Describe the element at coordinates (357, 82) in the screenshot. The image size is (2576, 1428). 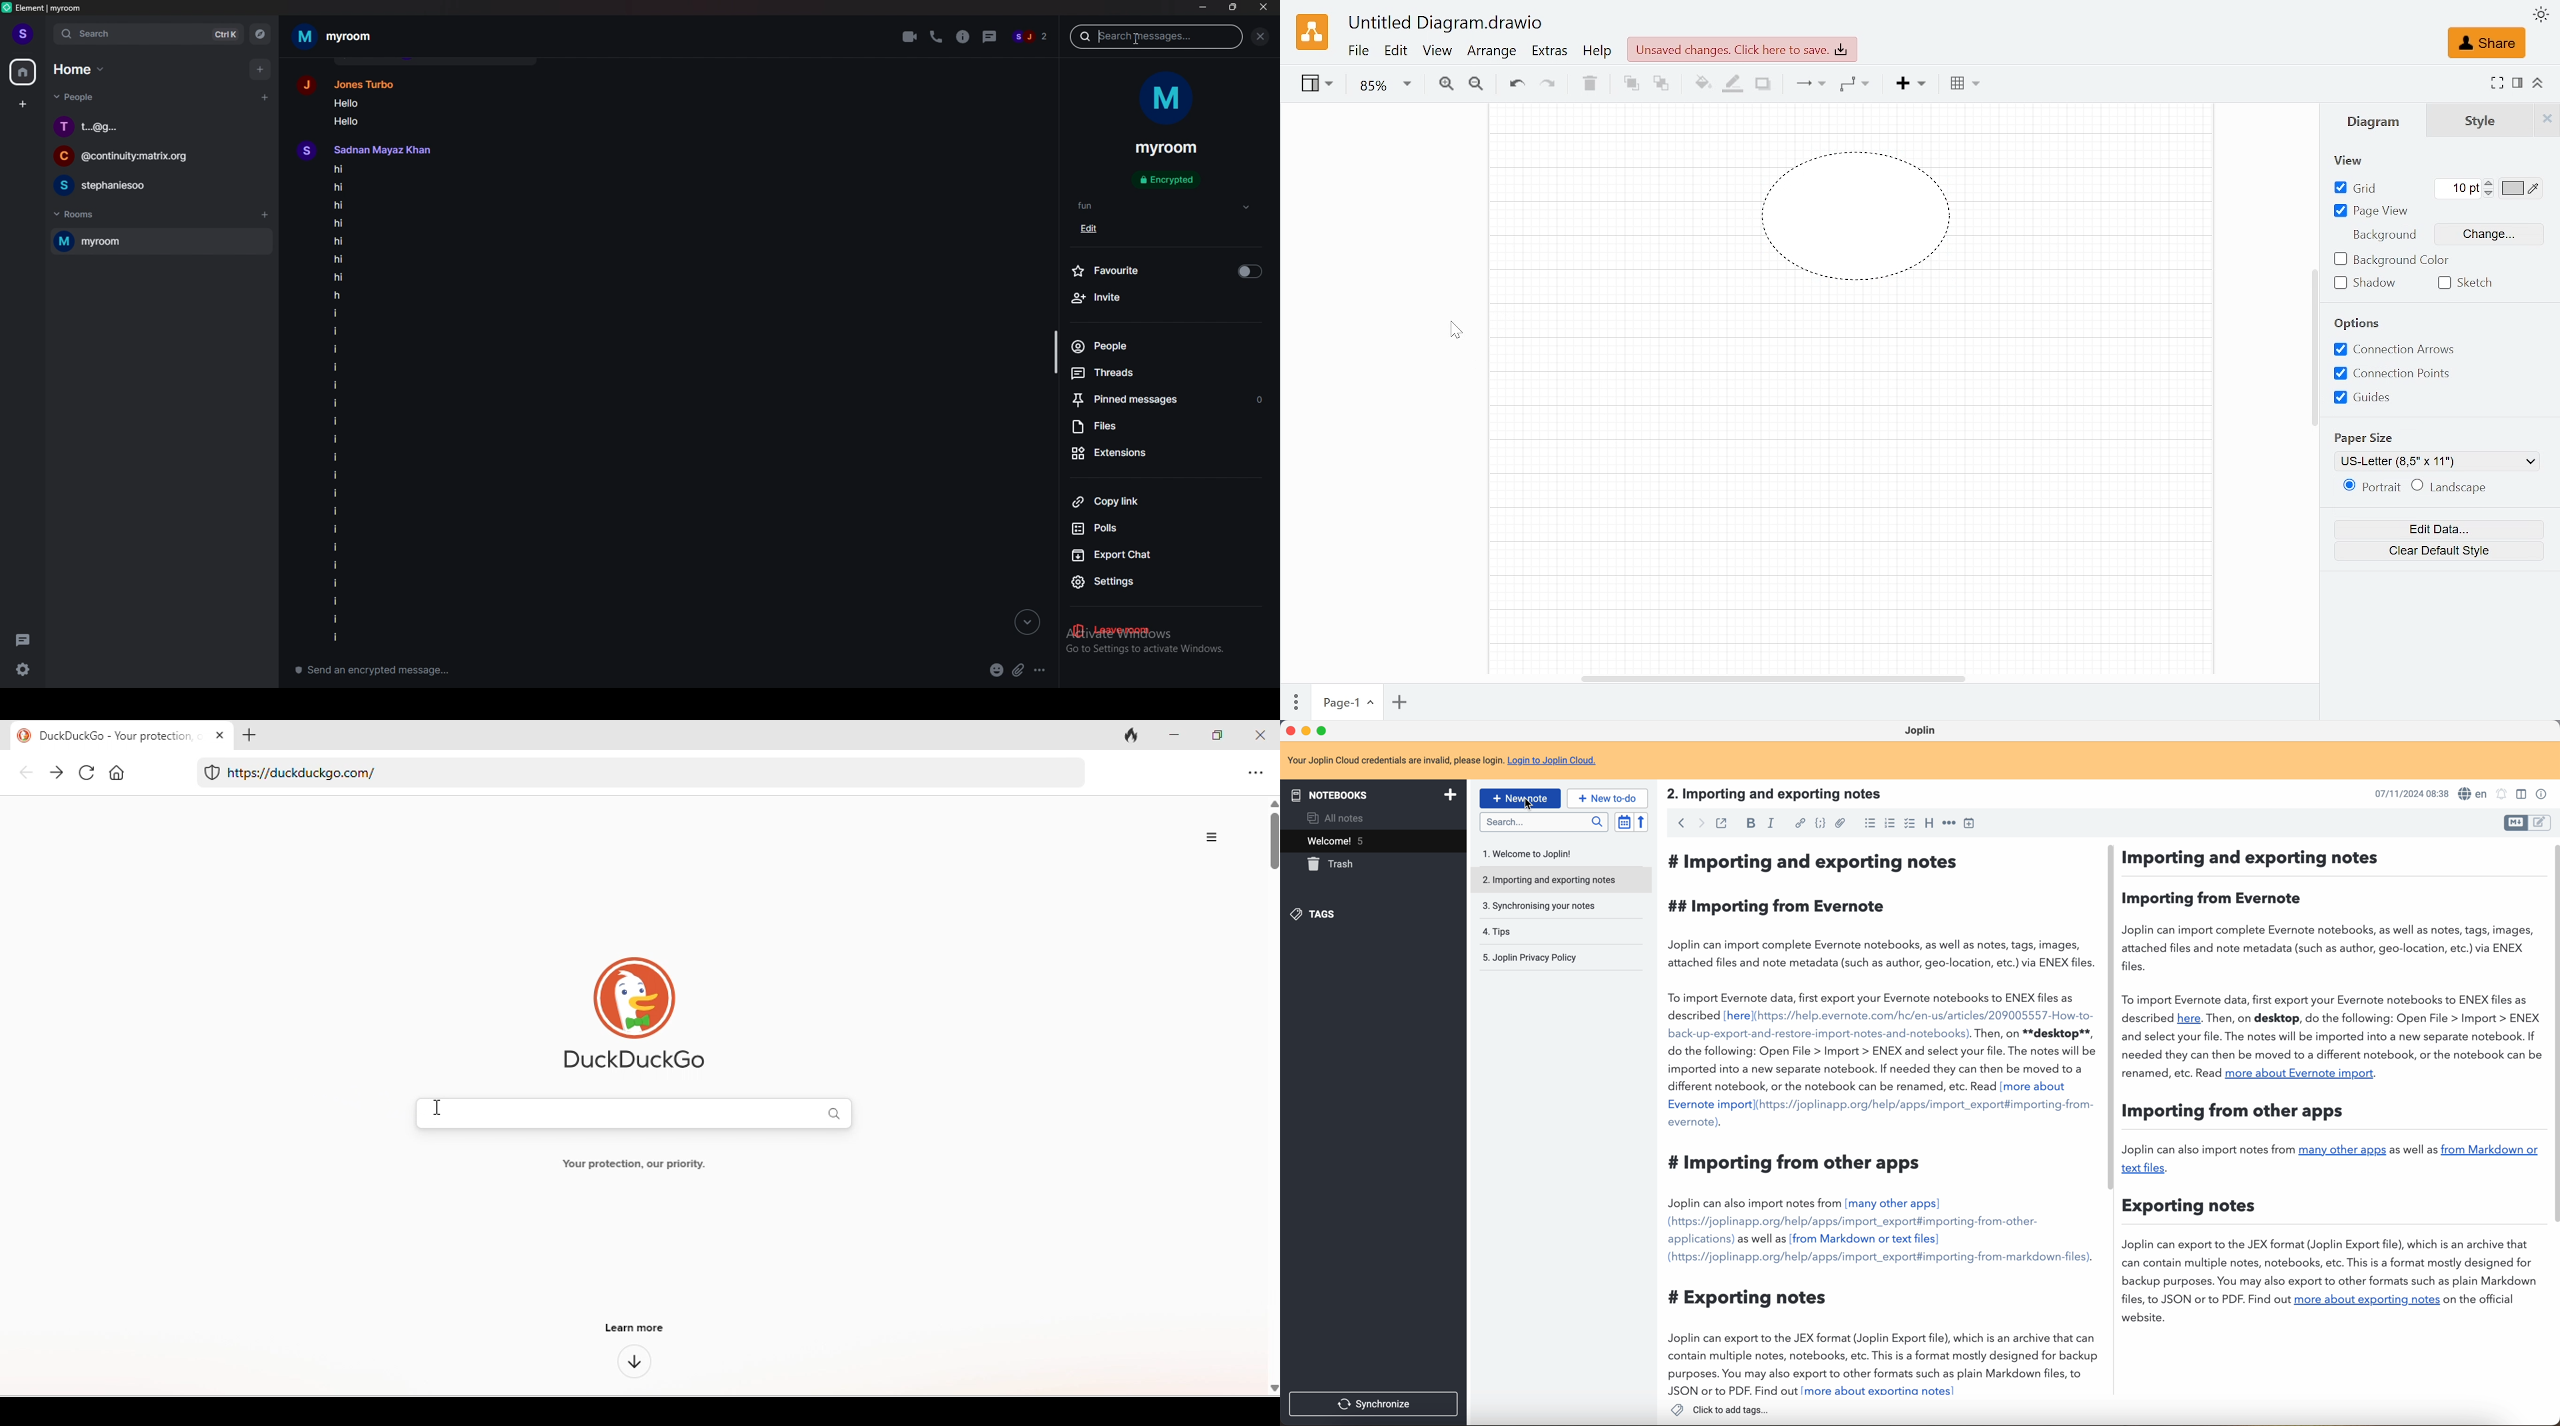
I see `user profile` at that location.